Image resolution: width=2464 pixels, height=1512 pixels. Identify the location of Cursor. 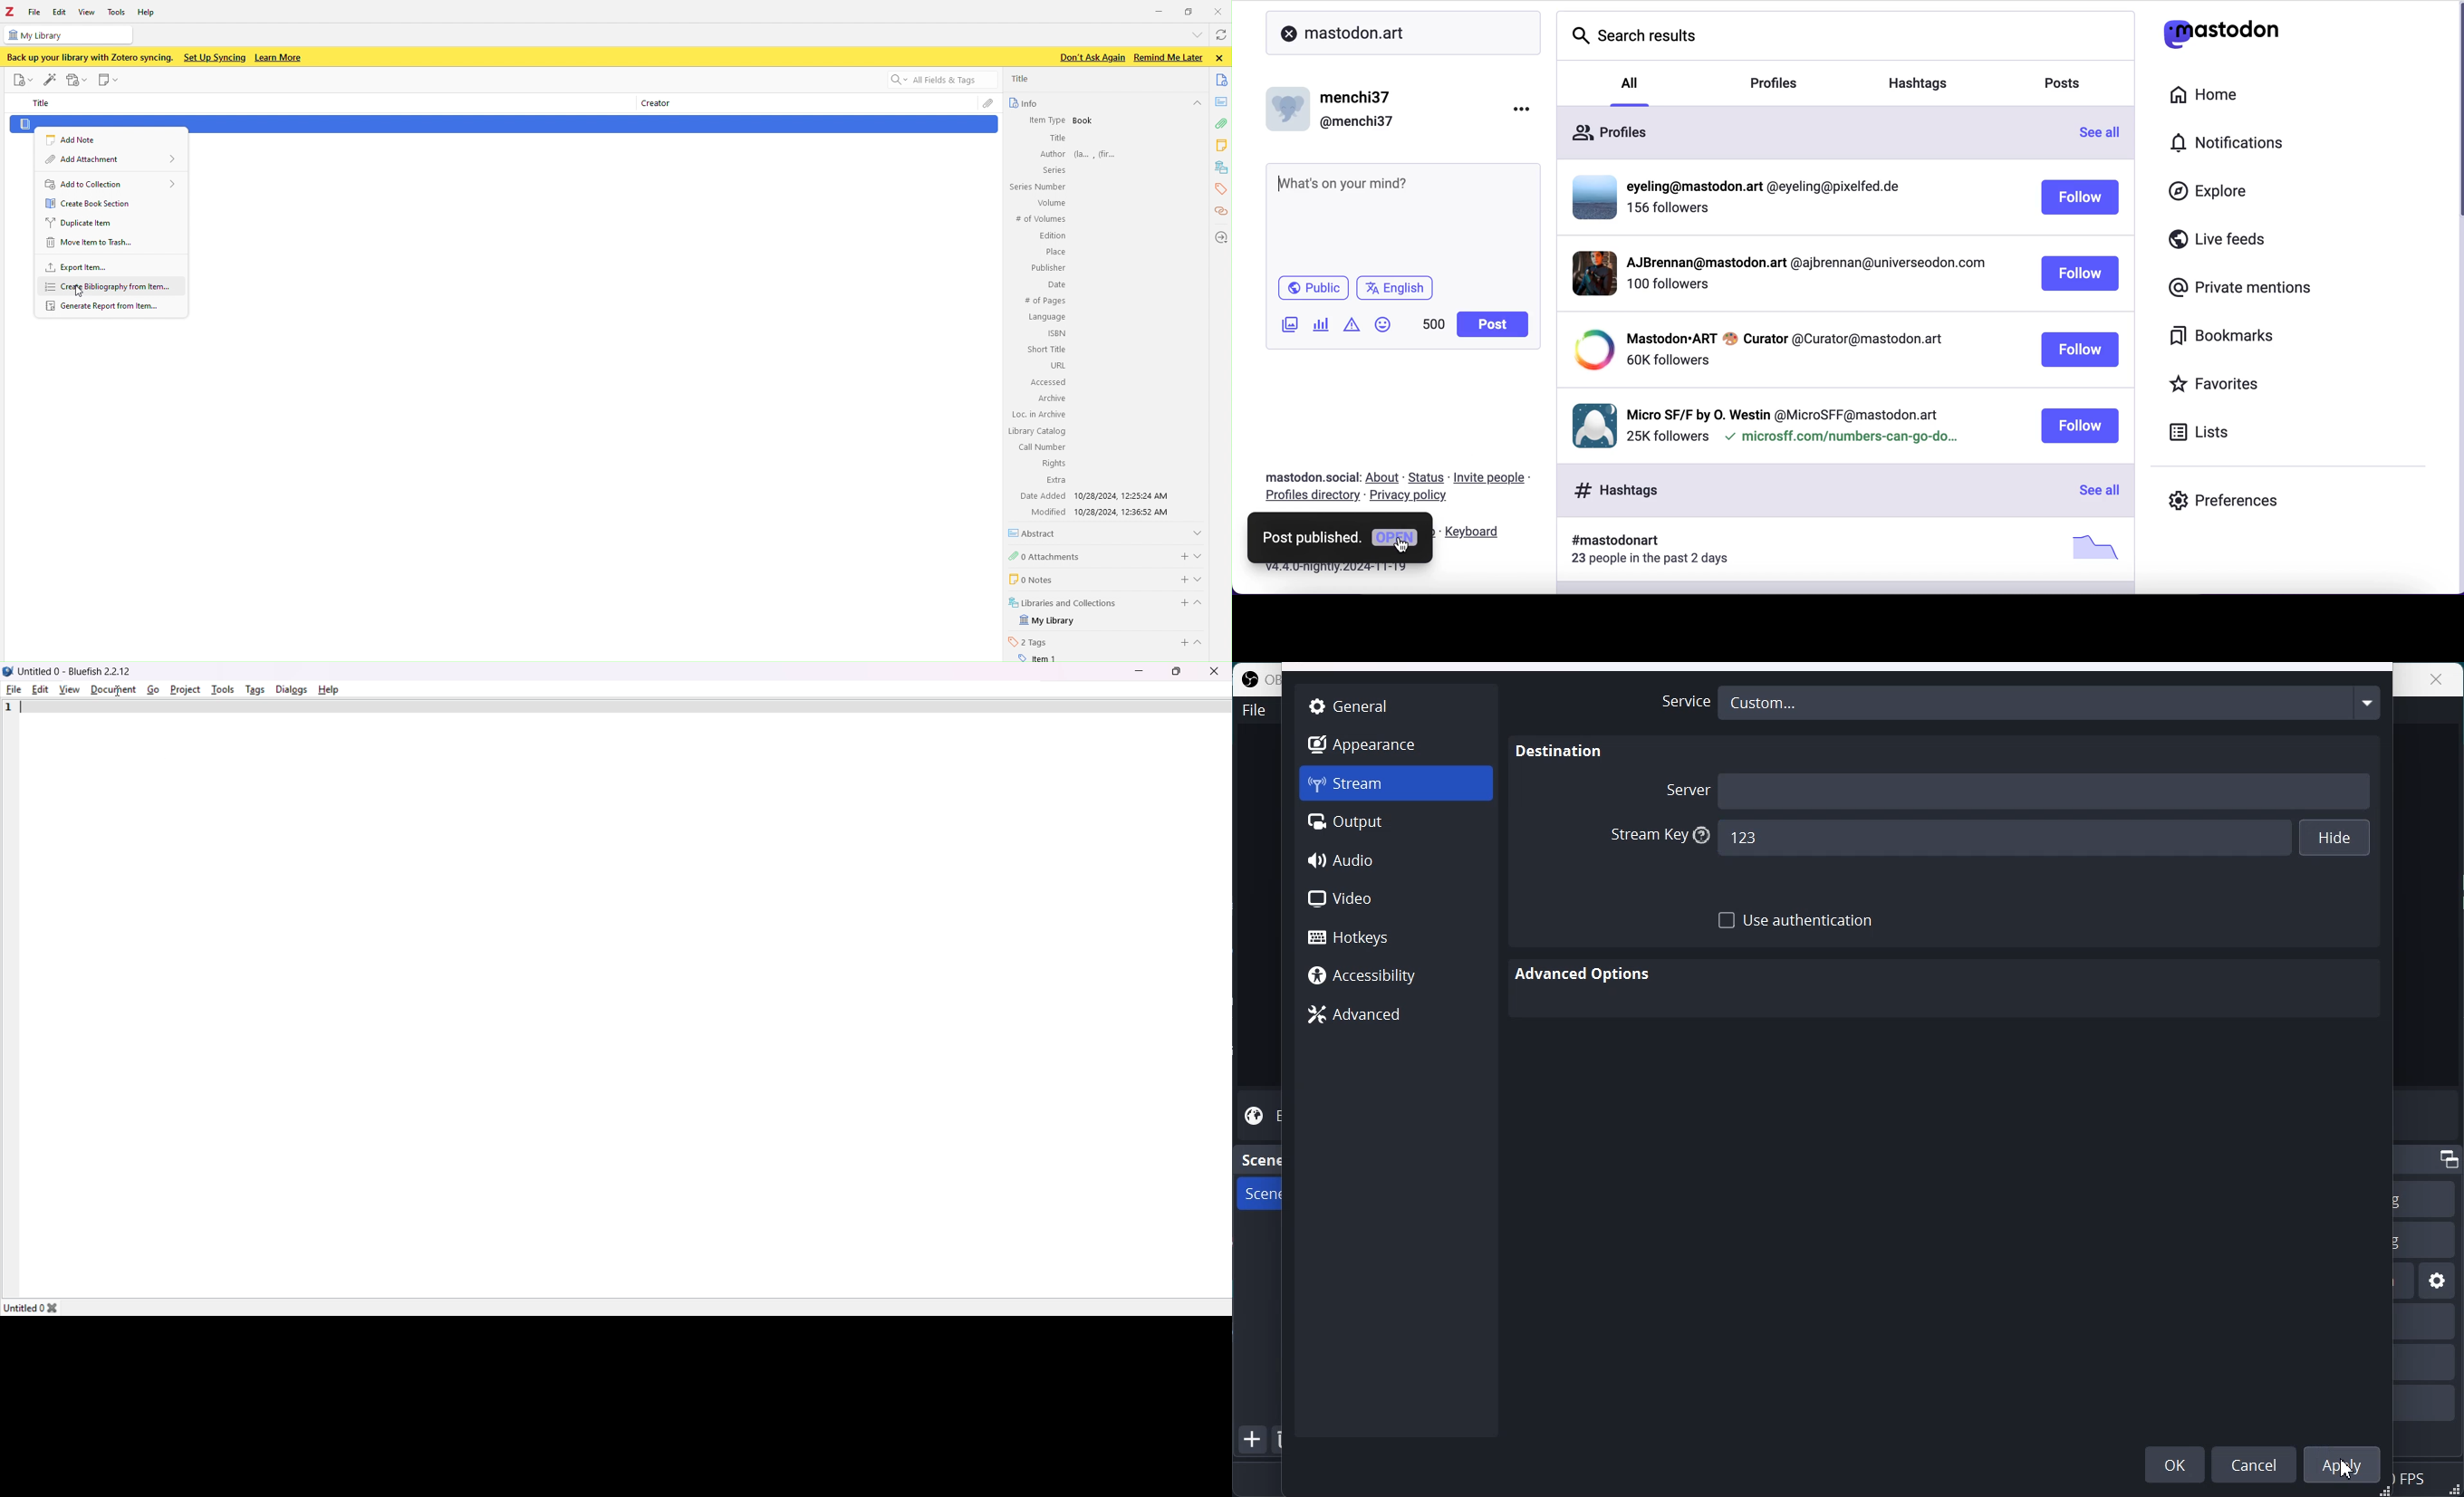
(2345, 1467).